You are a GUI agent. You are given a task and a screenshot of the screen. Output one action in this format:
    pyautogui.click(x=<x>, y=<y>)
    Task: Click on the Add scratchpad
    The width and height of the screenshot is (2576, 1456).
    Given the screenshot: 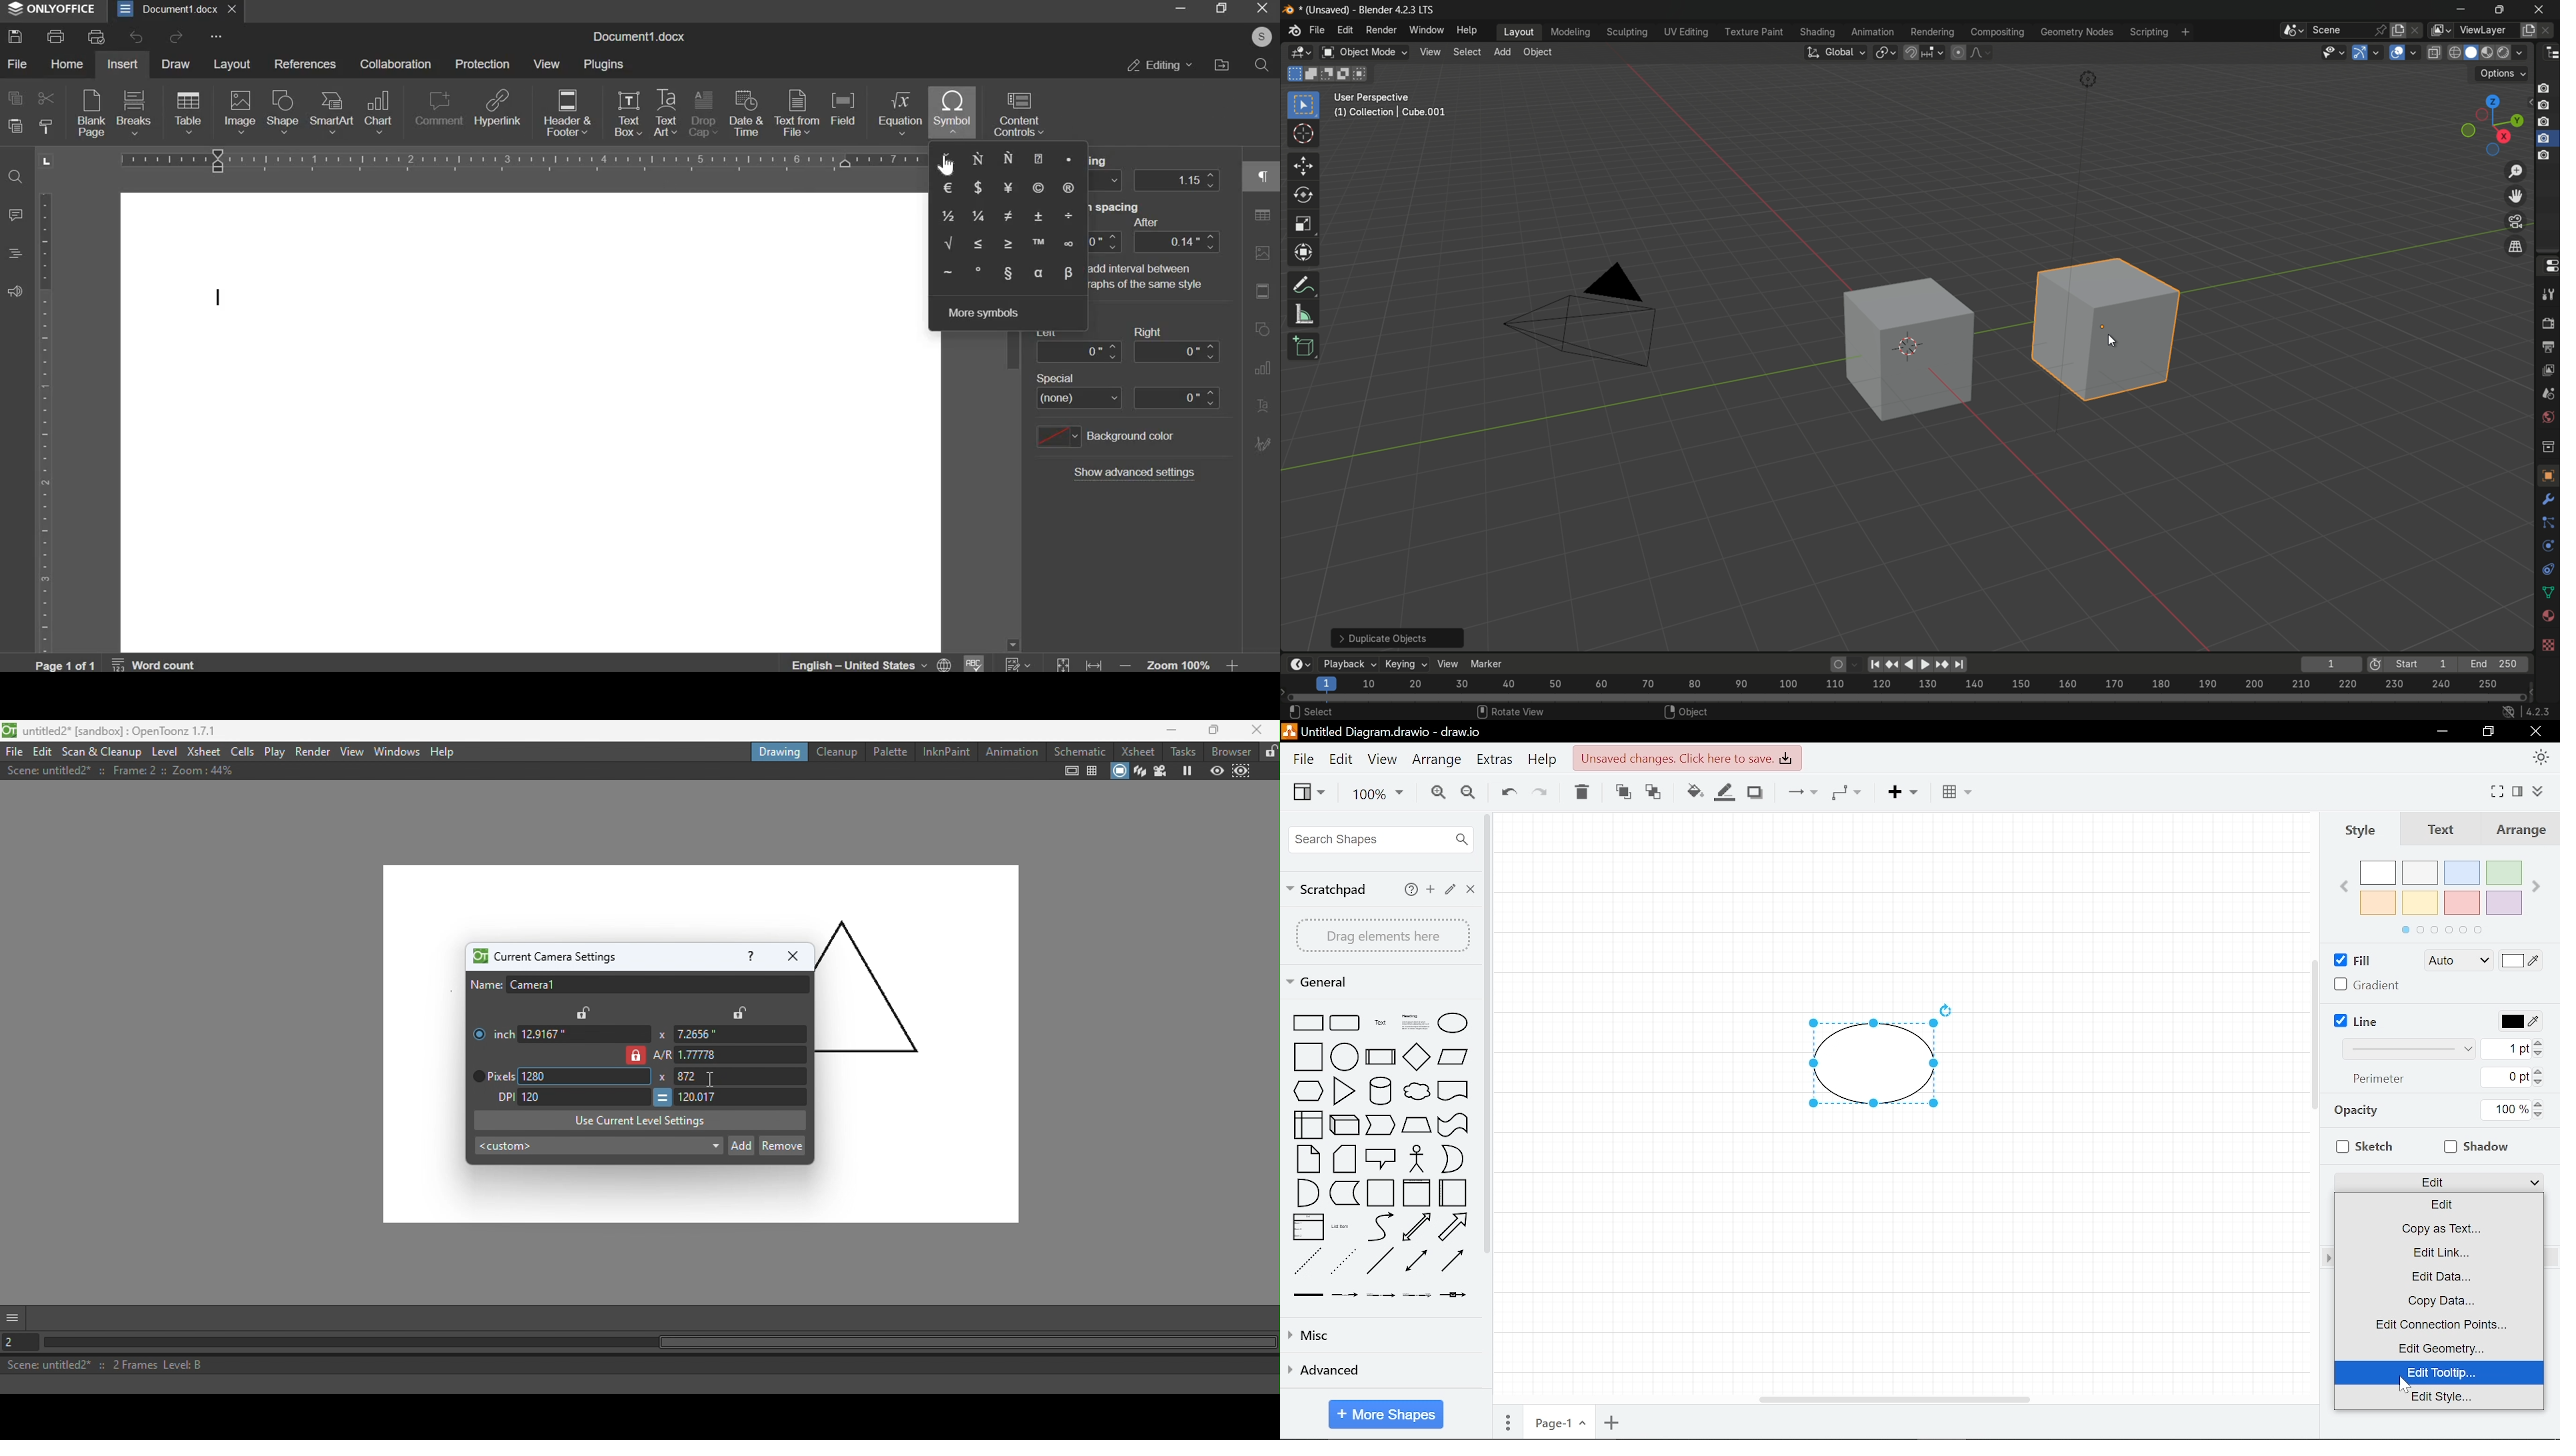 What is the action you would take?
    pyautogui.click(x=1432, y=889)
    